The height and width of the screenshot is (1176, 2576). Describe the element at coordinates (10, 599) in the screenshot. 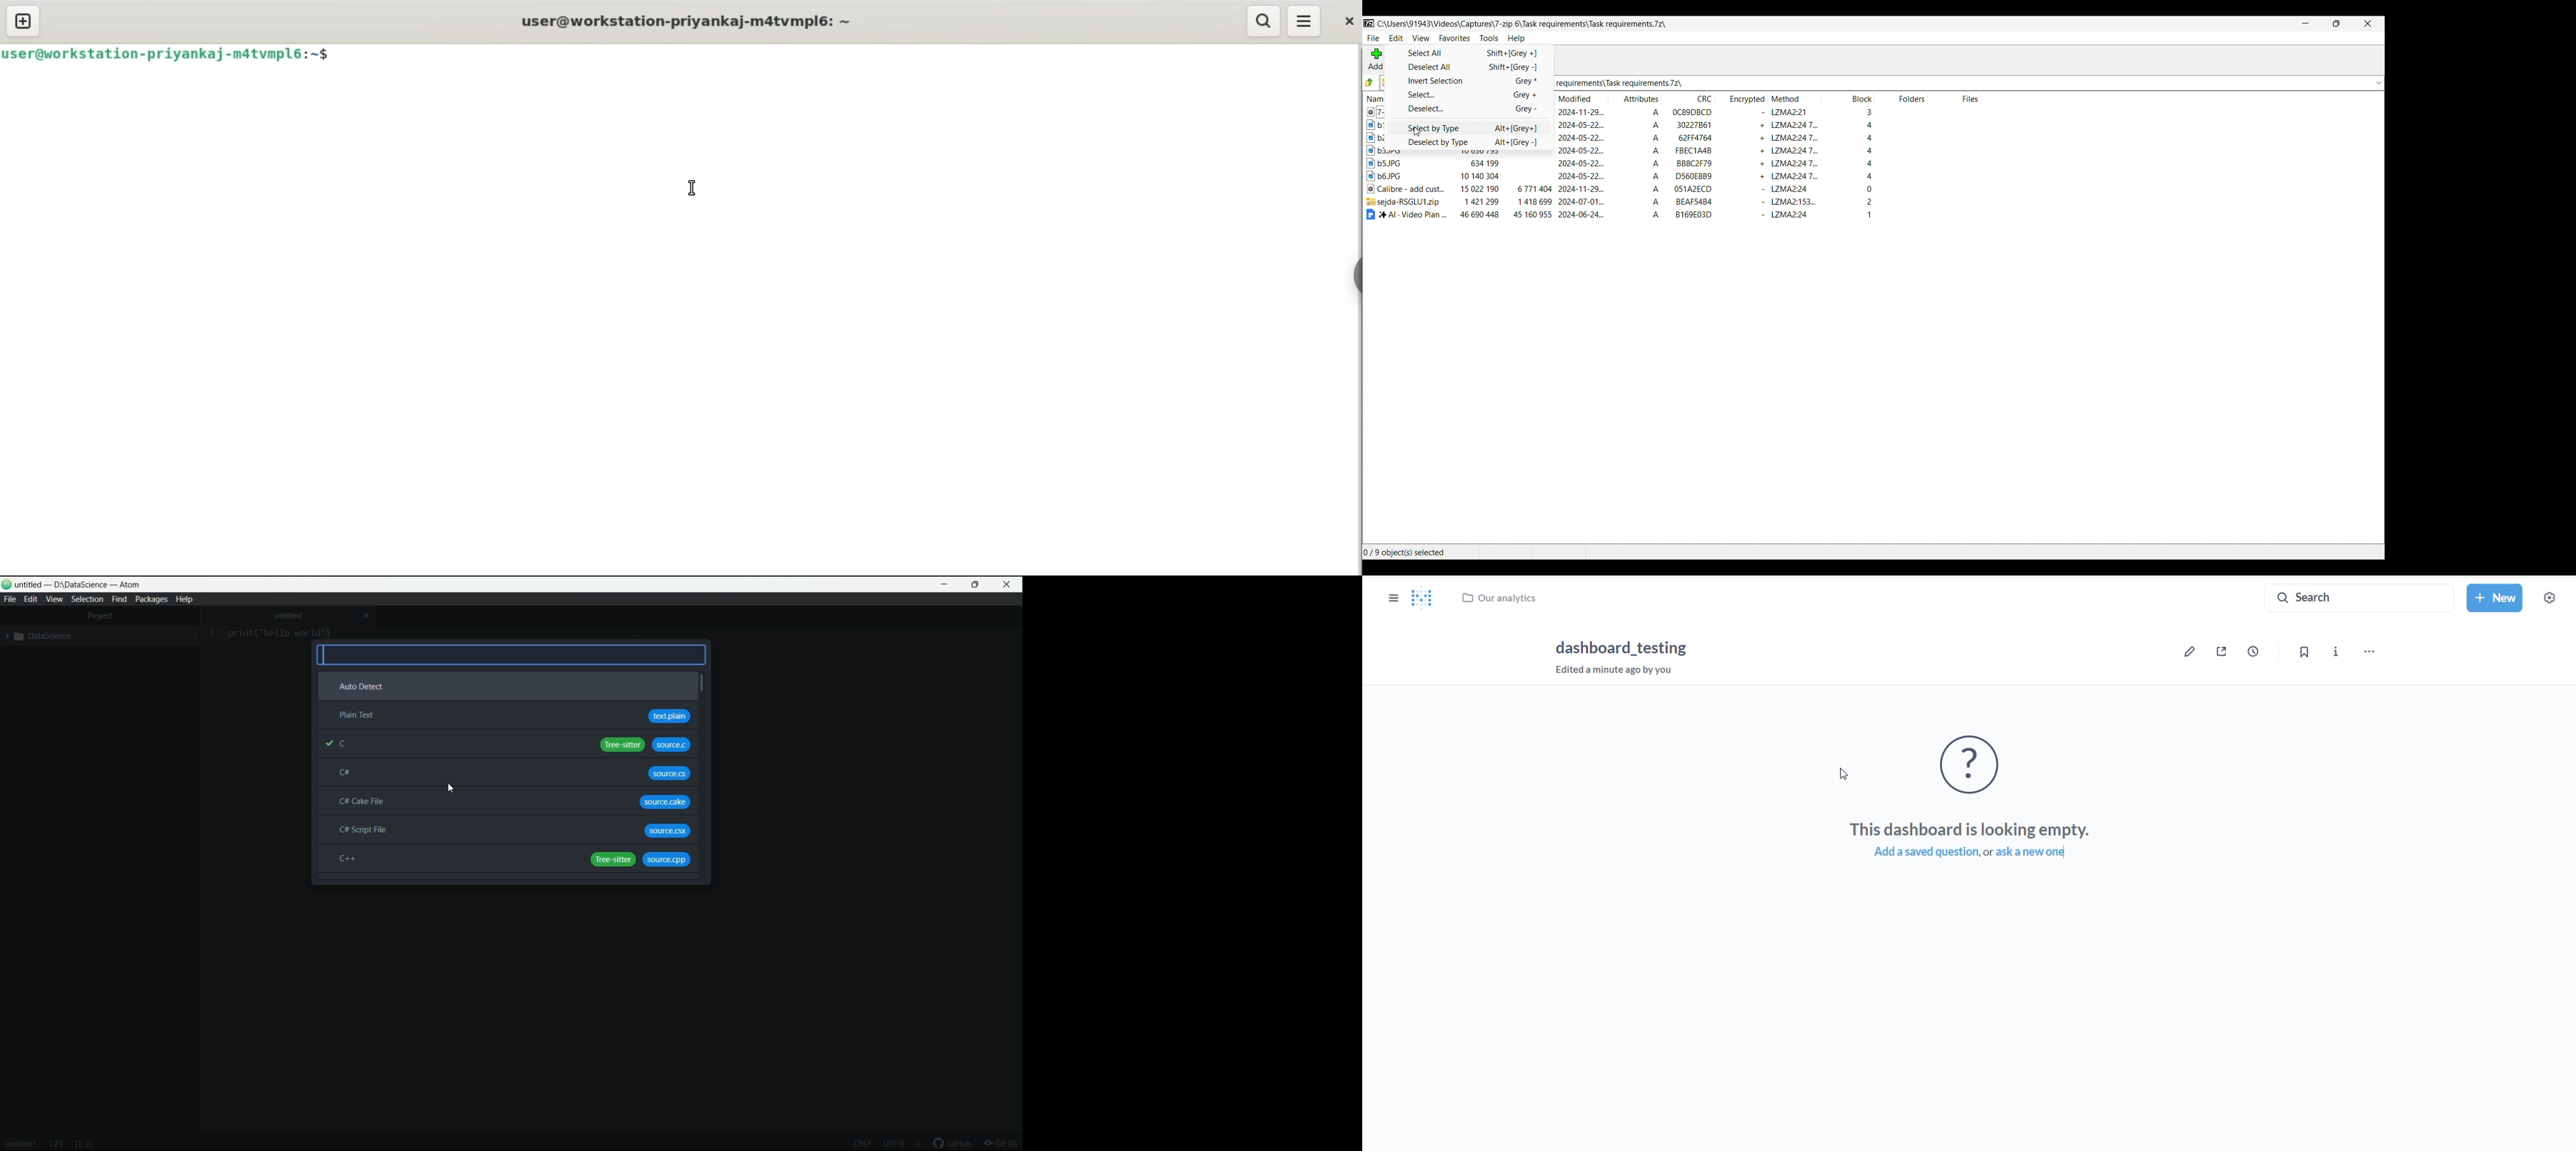

I see `file menu` at that location.